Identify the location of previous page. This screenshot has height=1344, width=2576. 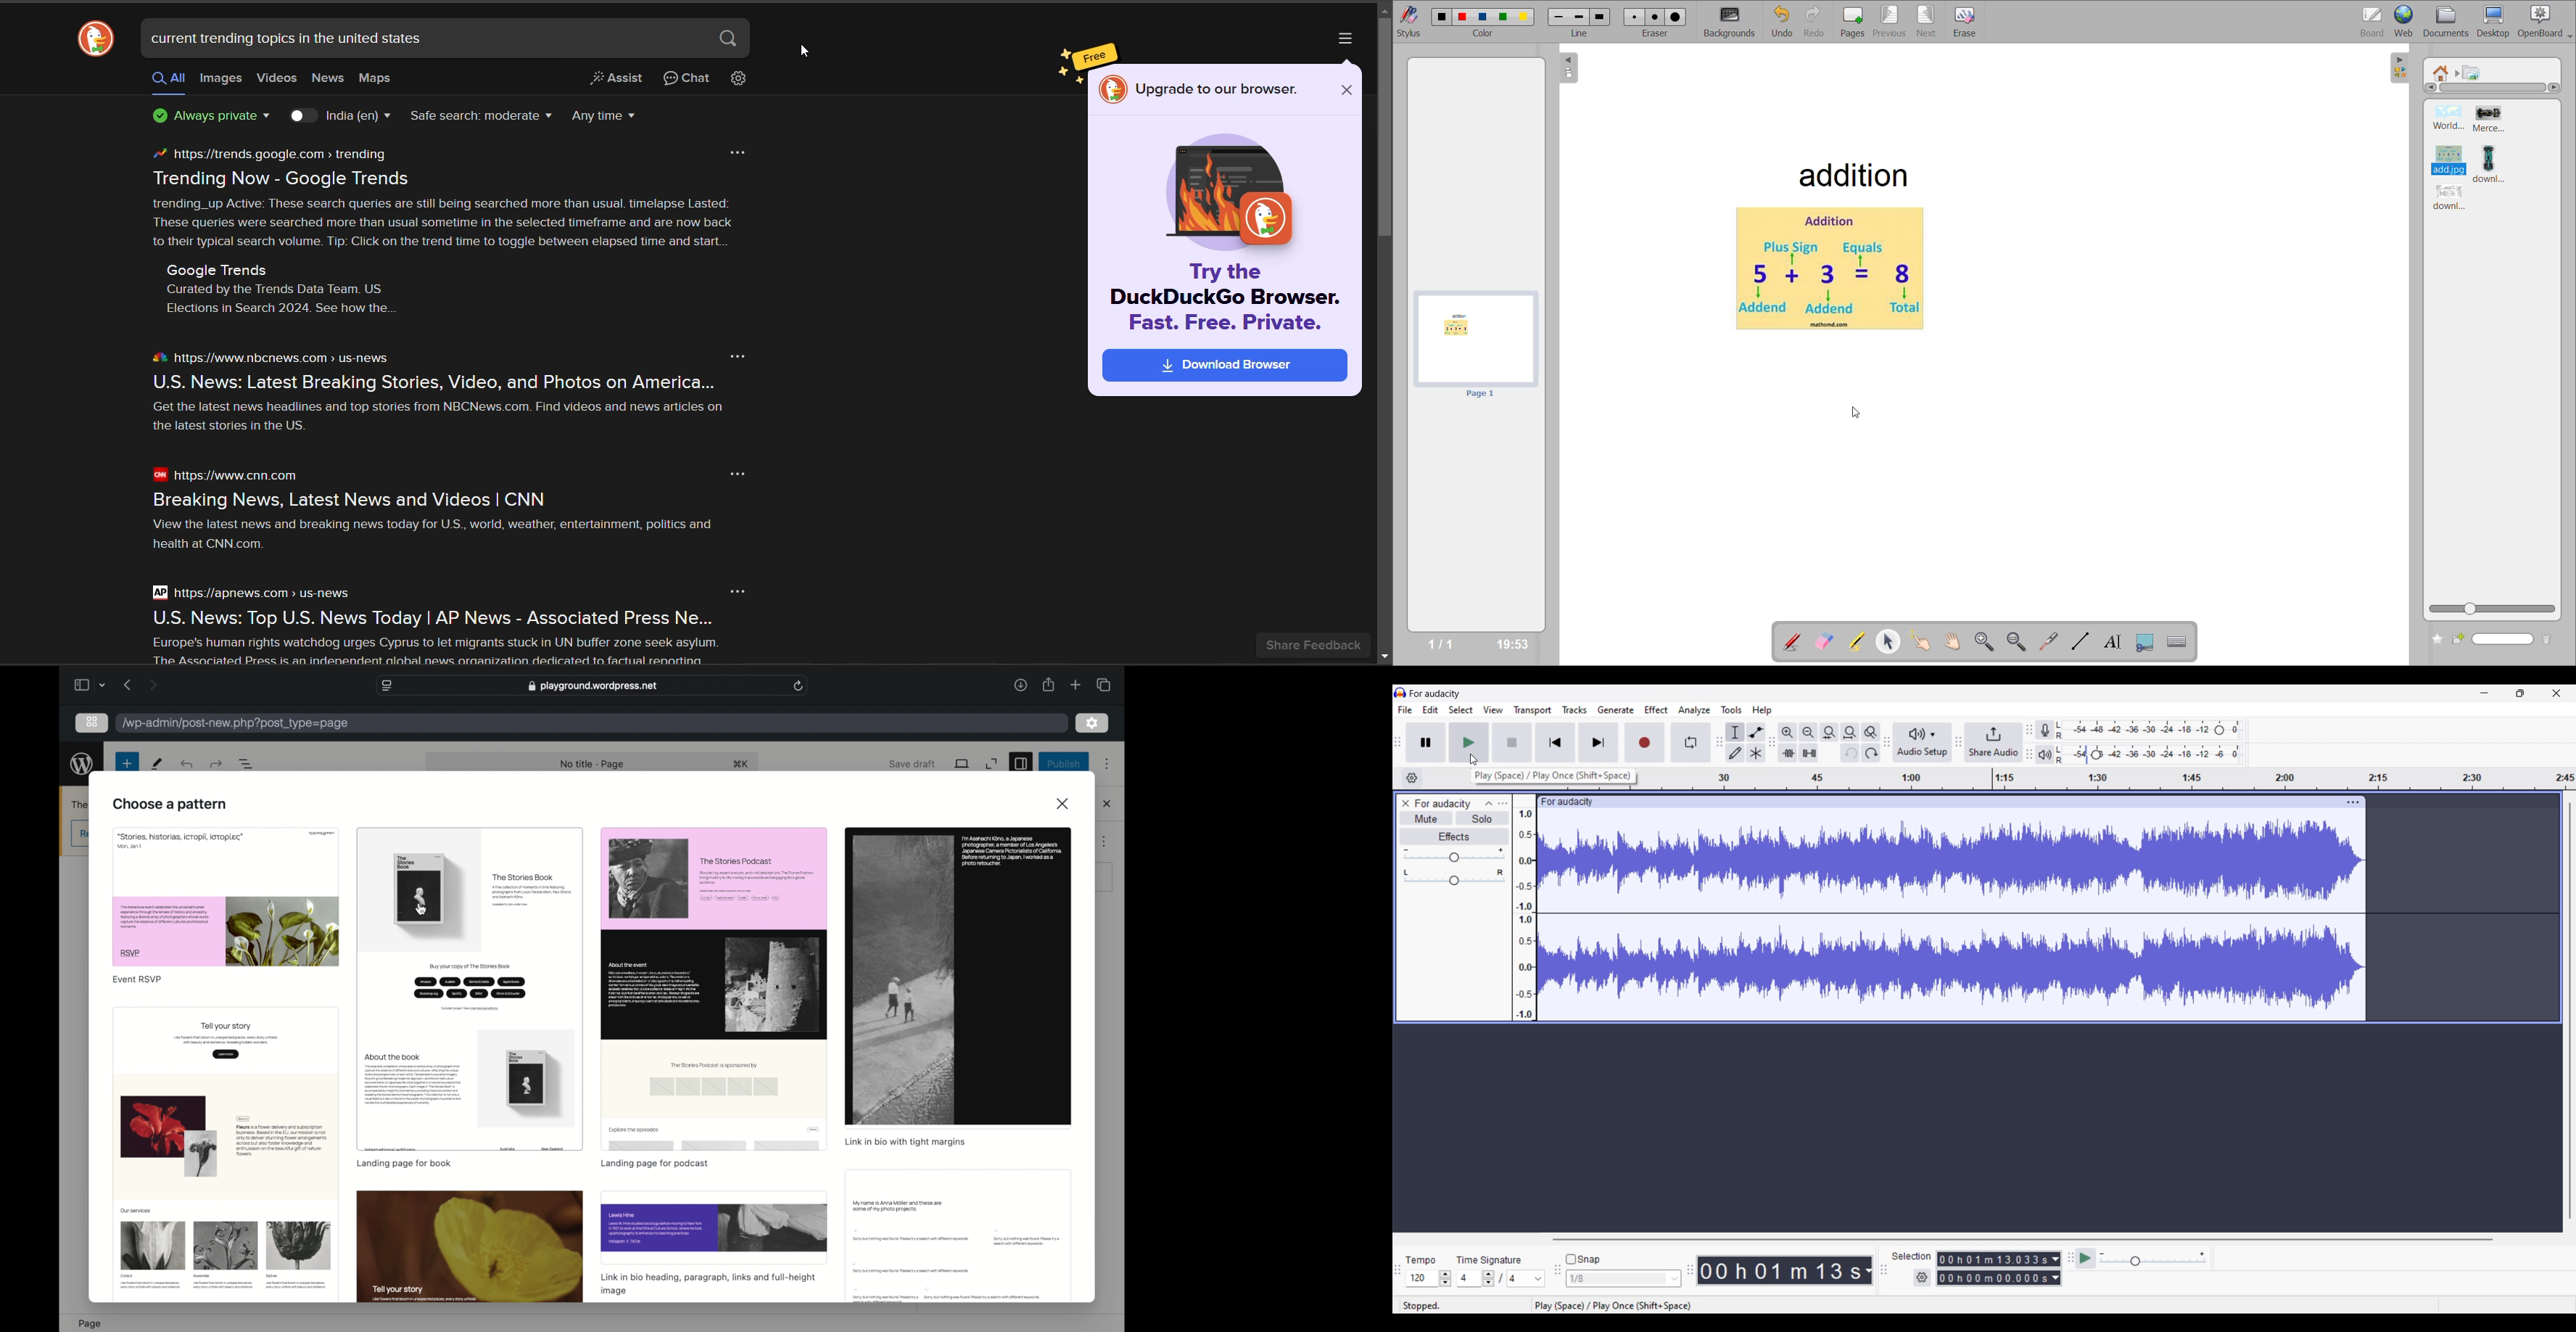
(129, 686).